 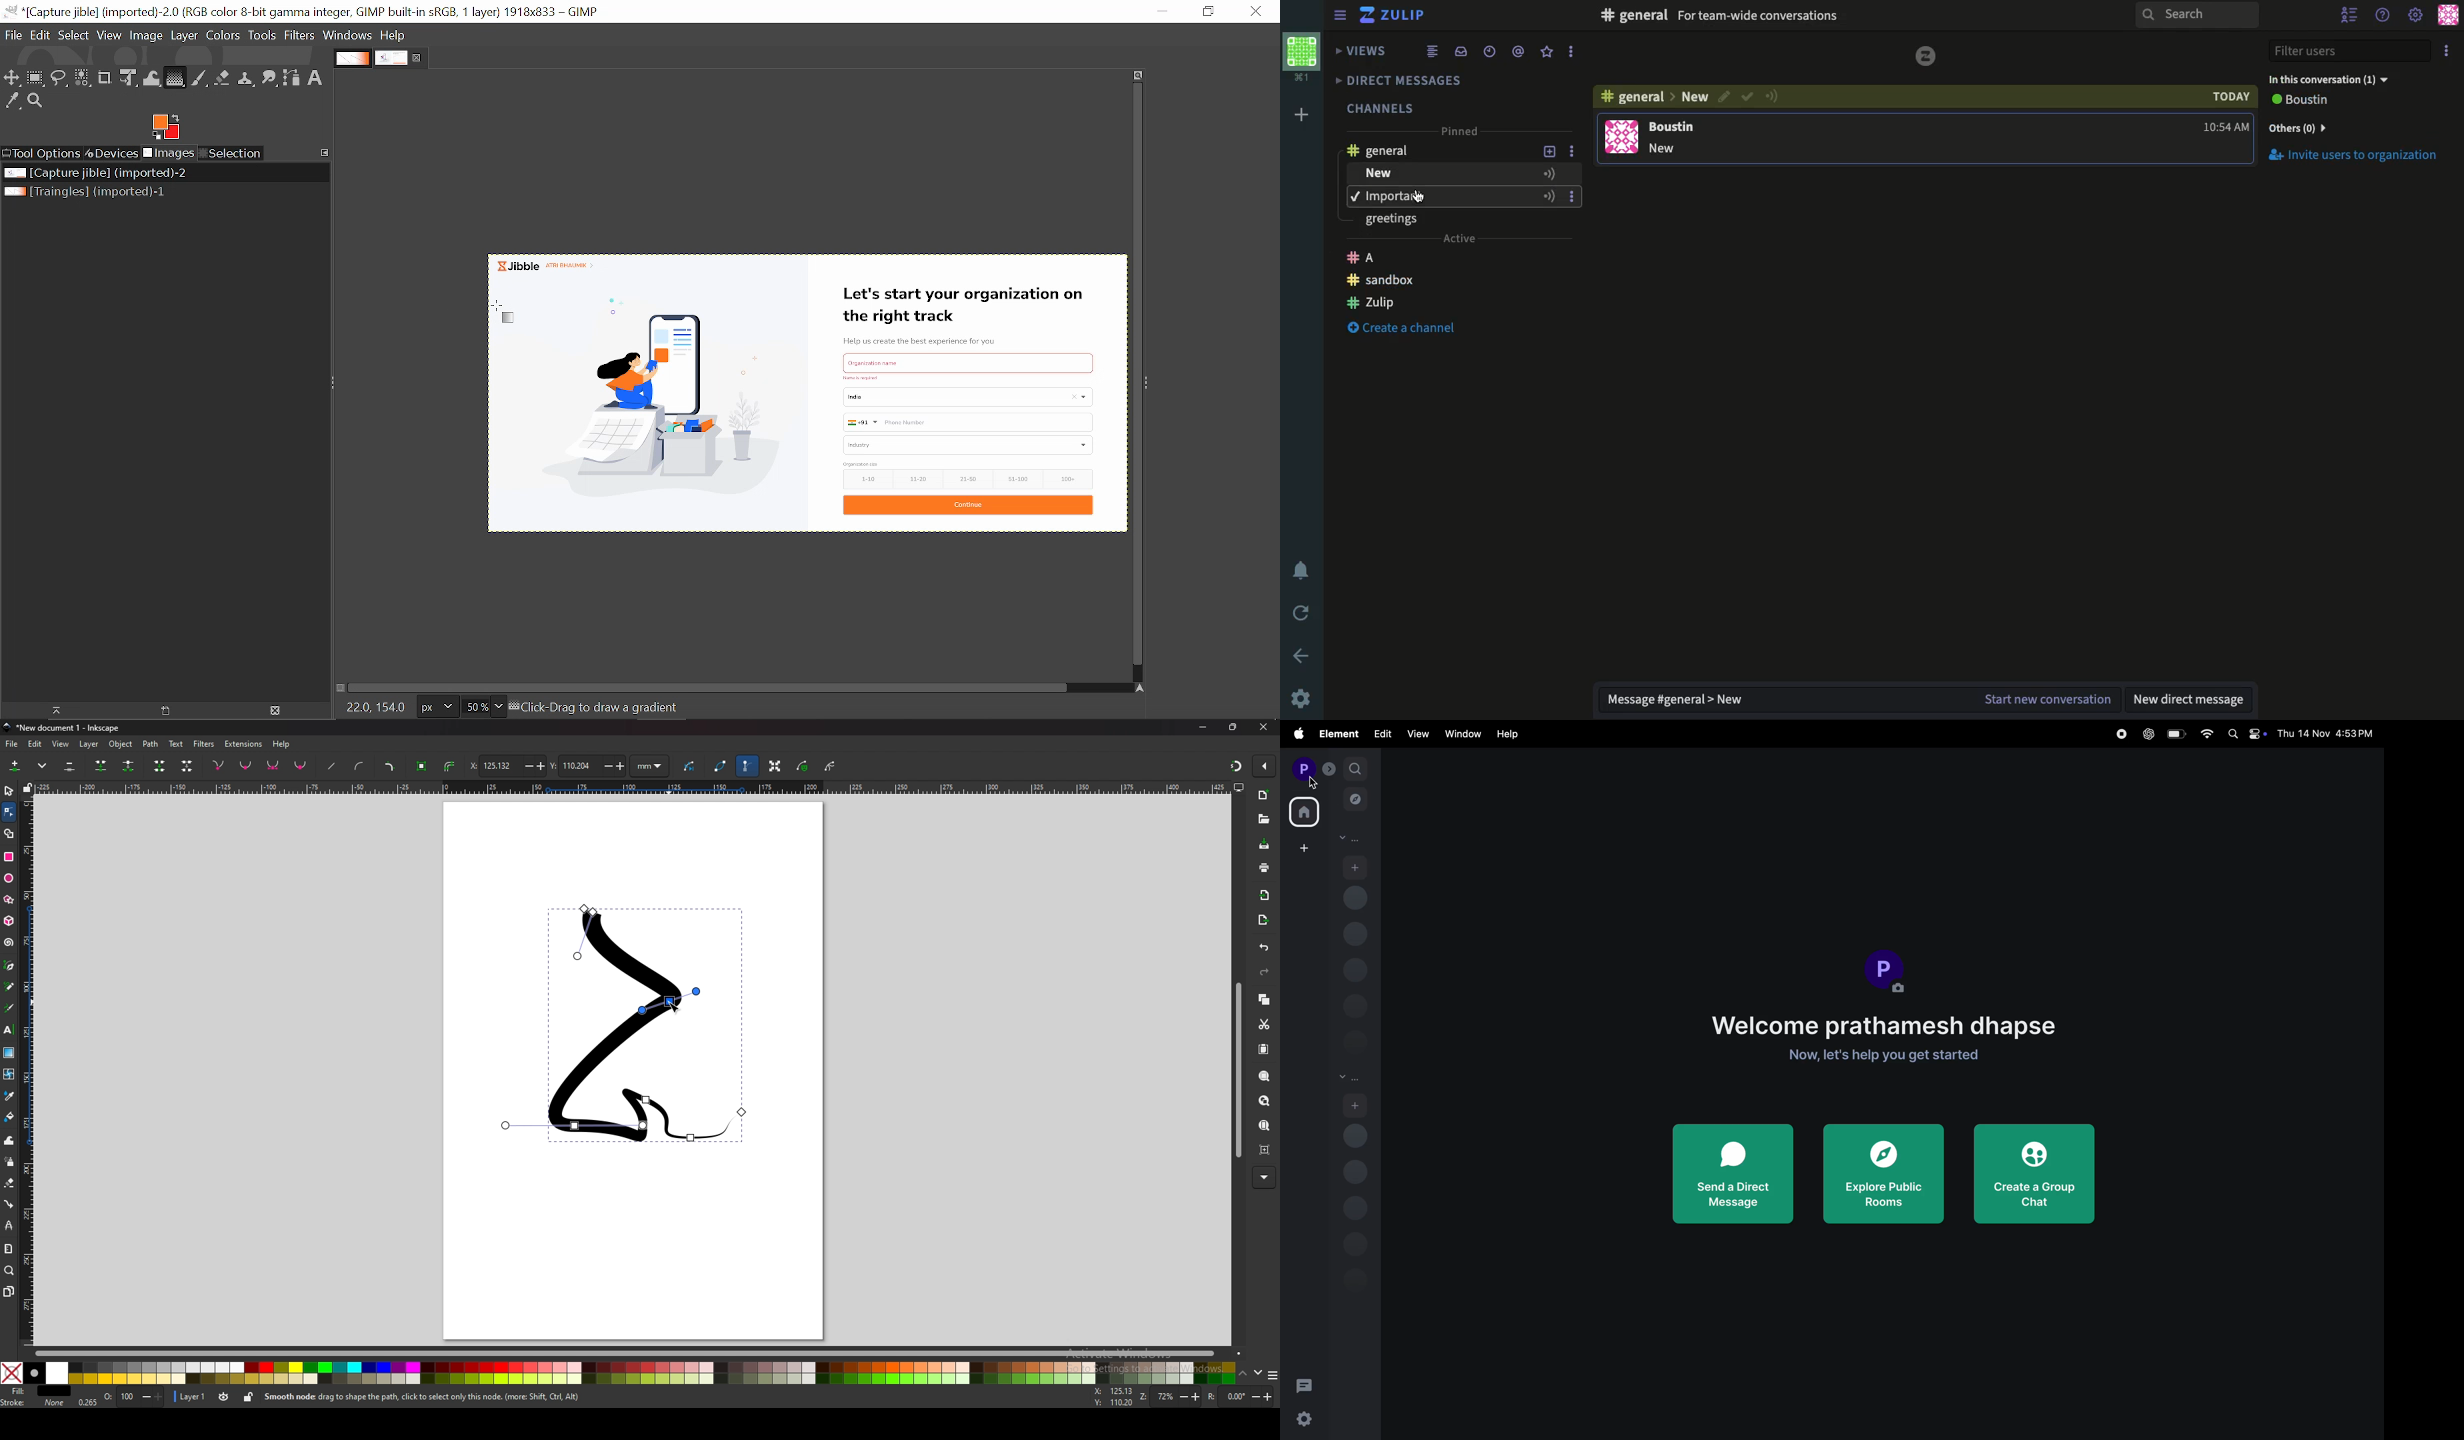 I want to click on Feed, so click(x=1434, y=50).